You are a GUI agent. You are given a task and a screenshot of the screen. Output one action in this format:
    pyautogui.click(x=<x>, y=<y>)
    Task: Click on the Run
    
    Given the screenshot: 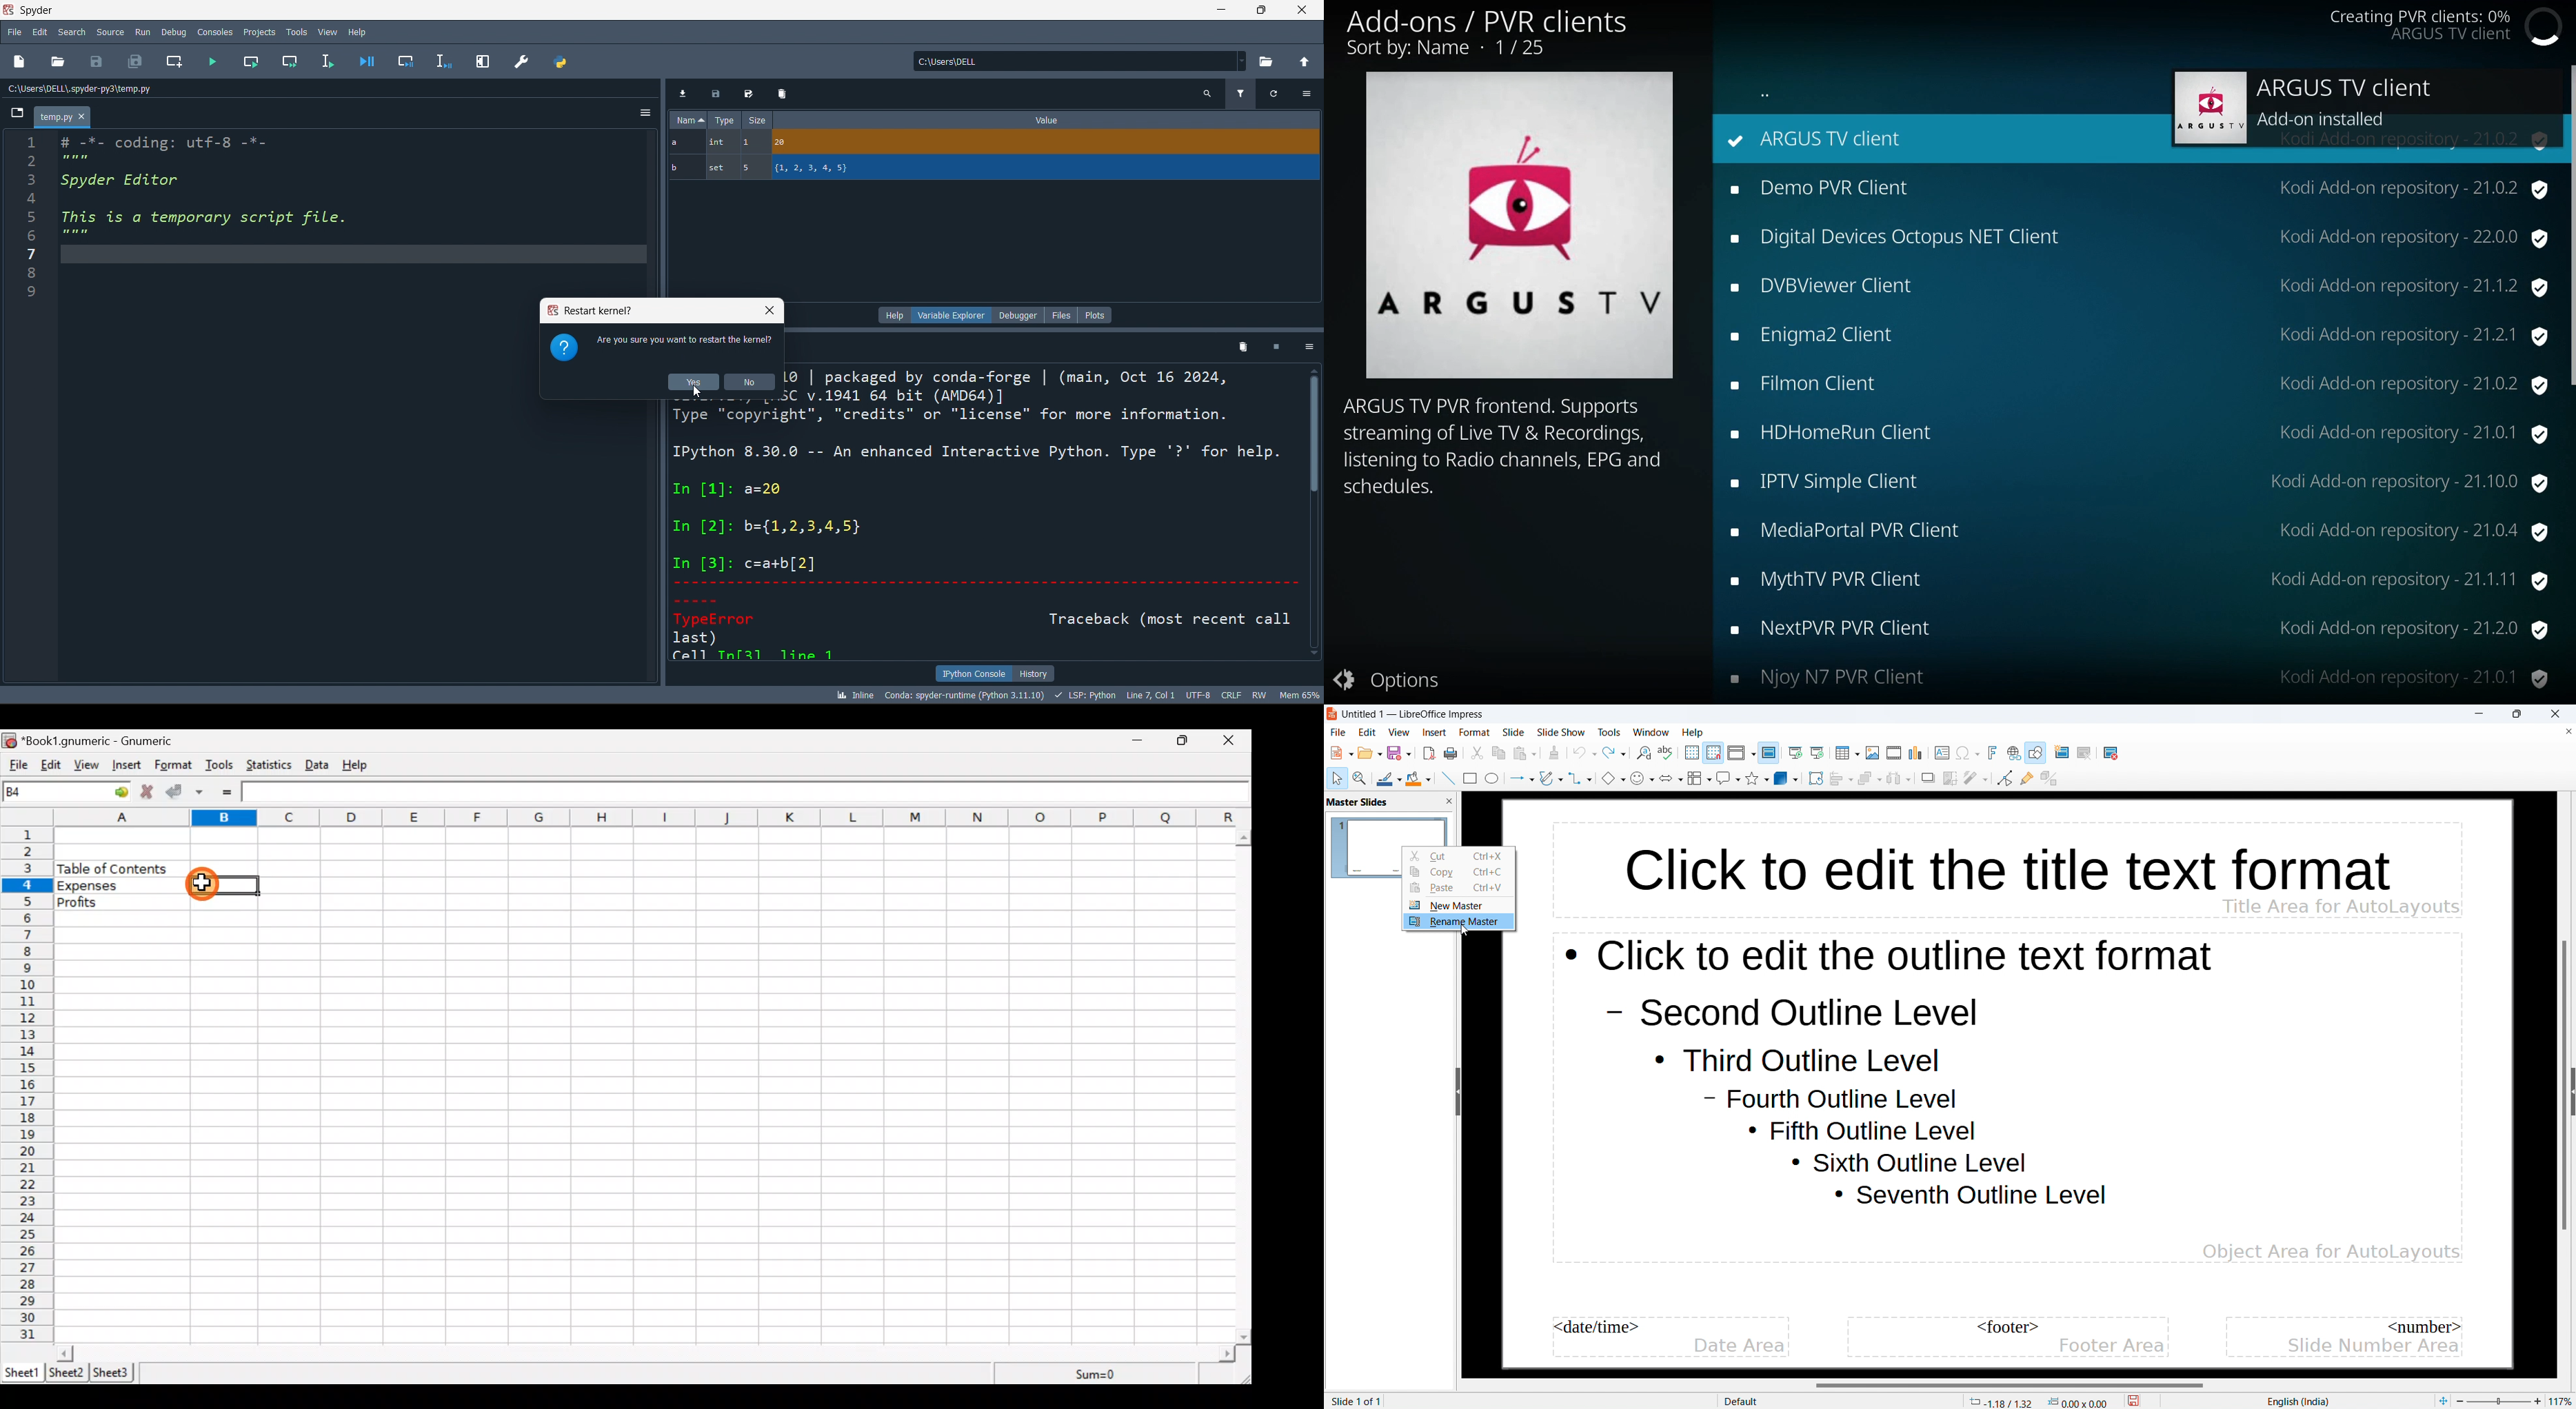 What is the action you would take?
    pyautogui.click(x=144, y=33)
    